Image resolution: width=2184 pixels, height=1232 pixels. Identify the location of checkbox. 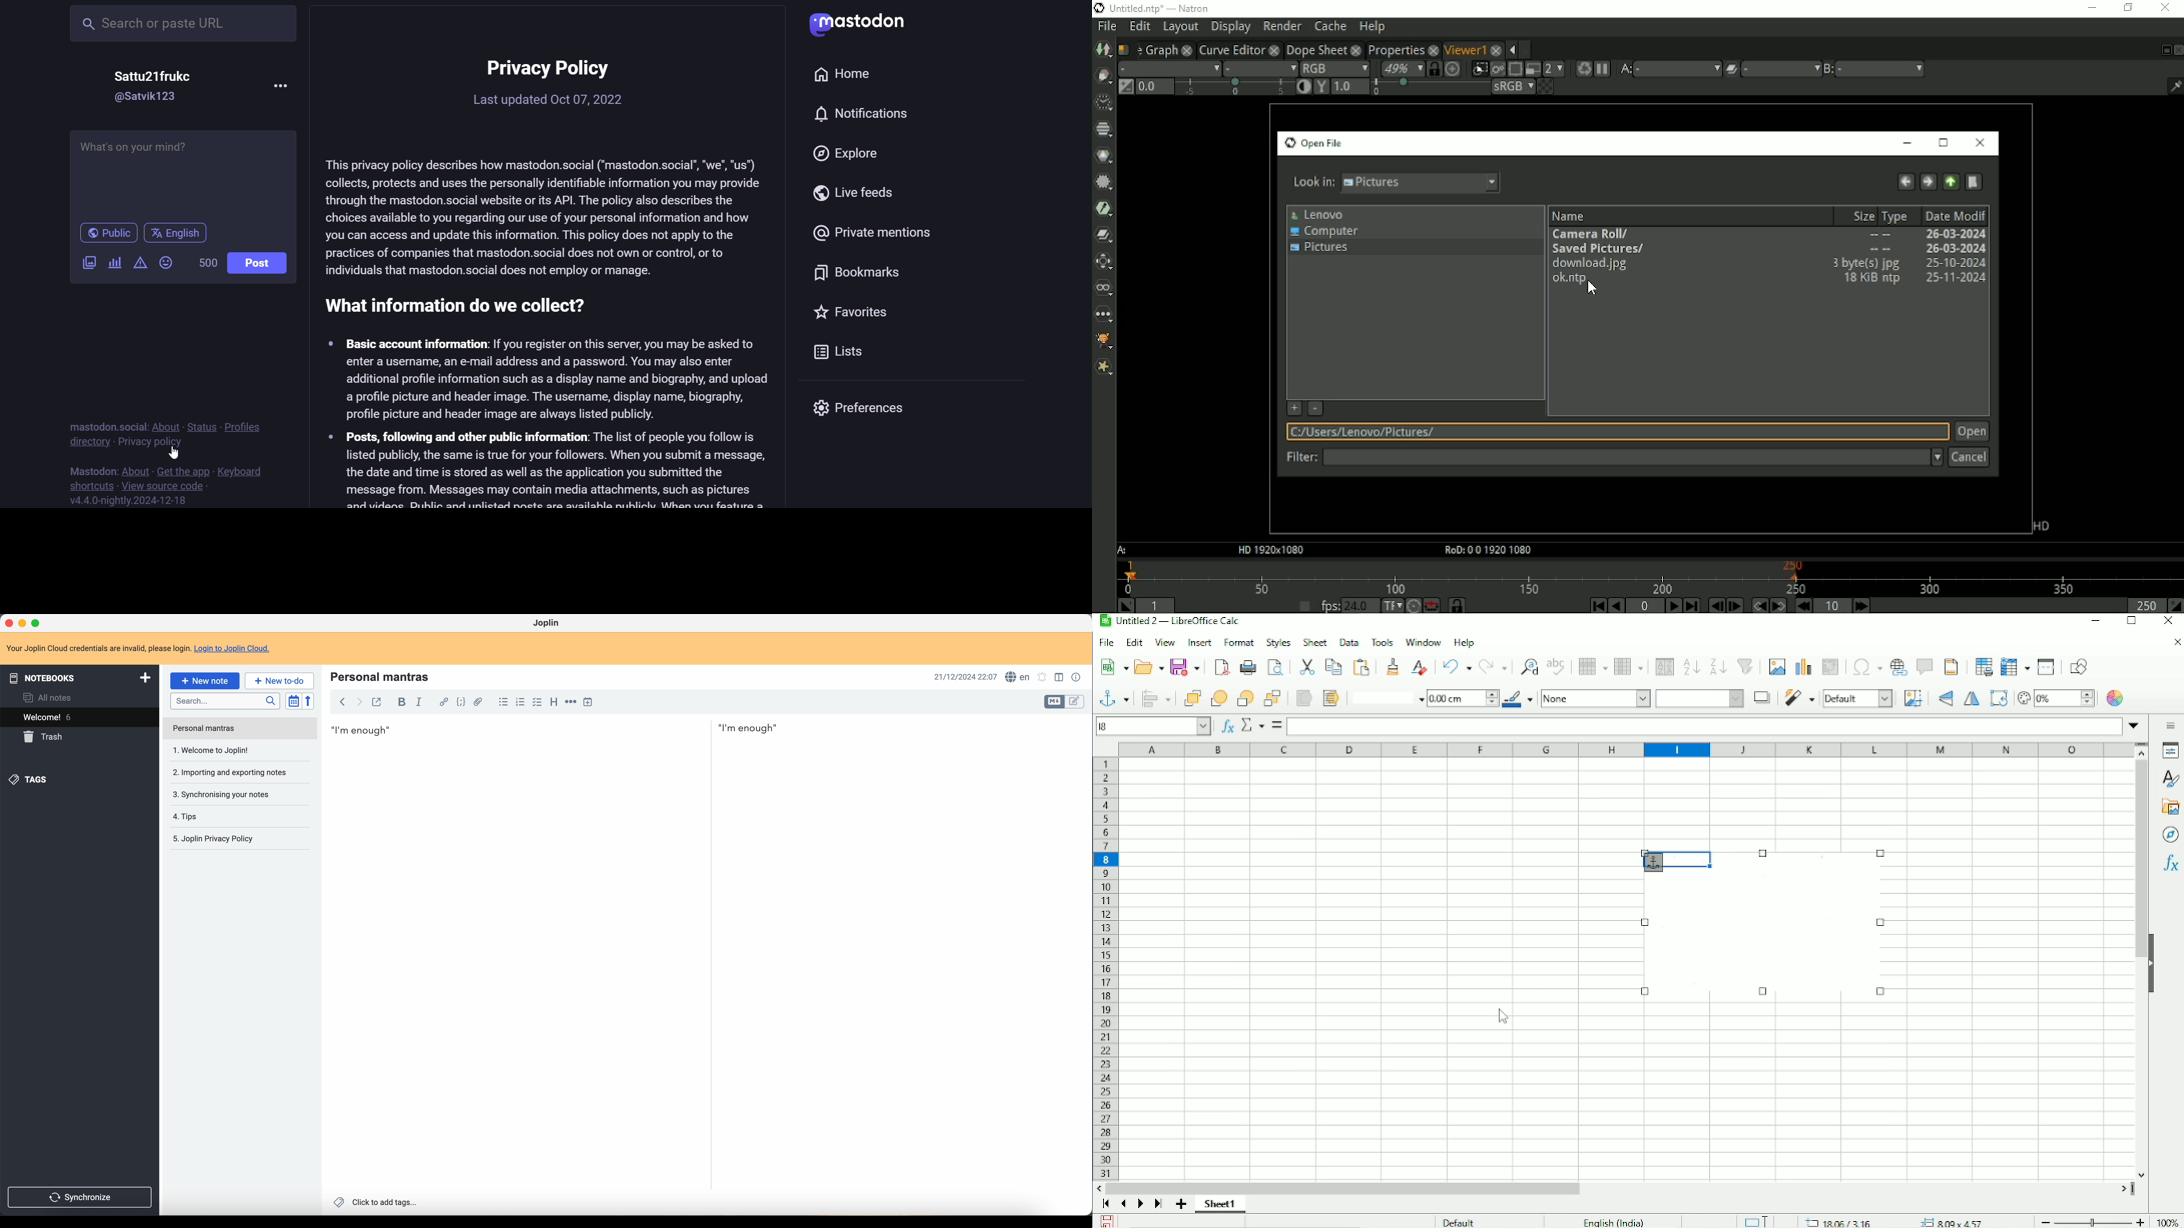
(537, 703).